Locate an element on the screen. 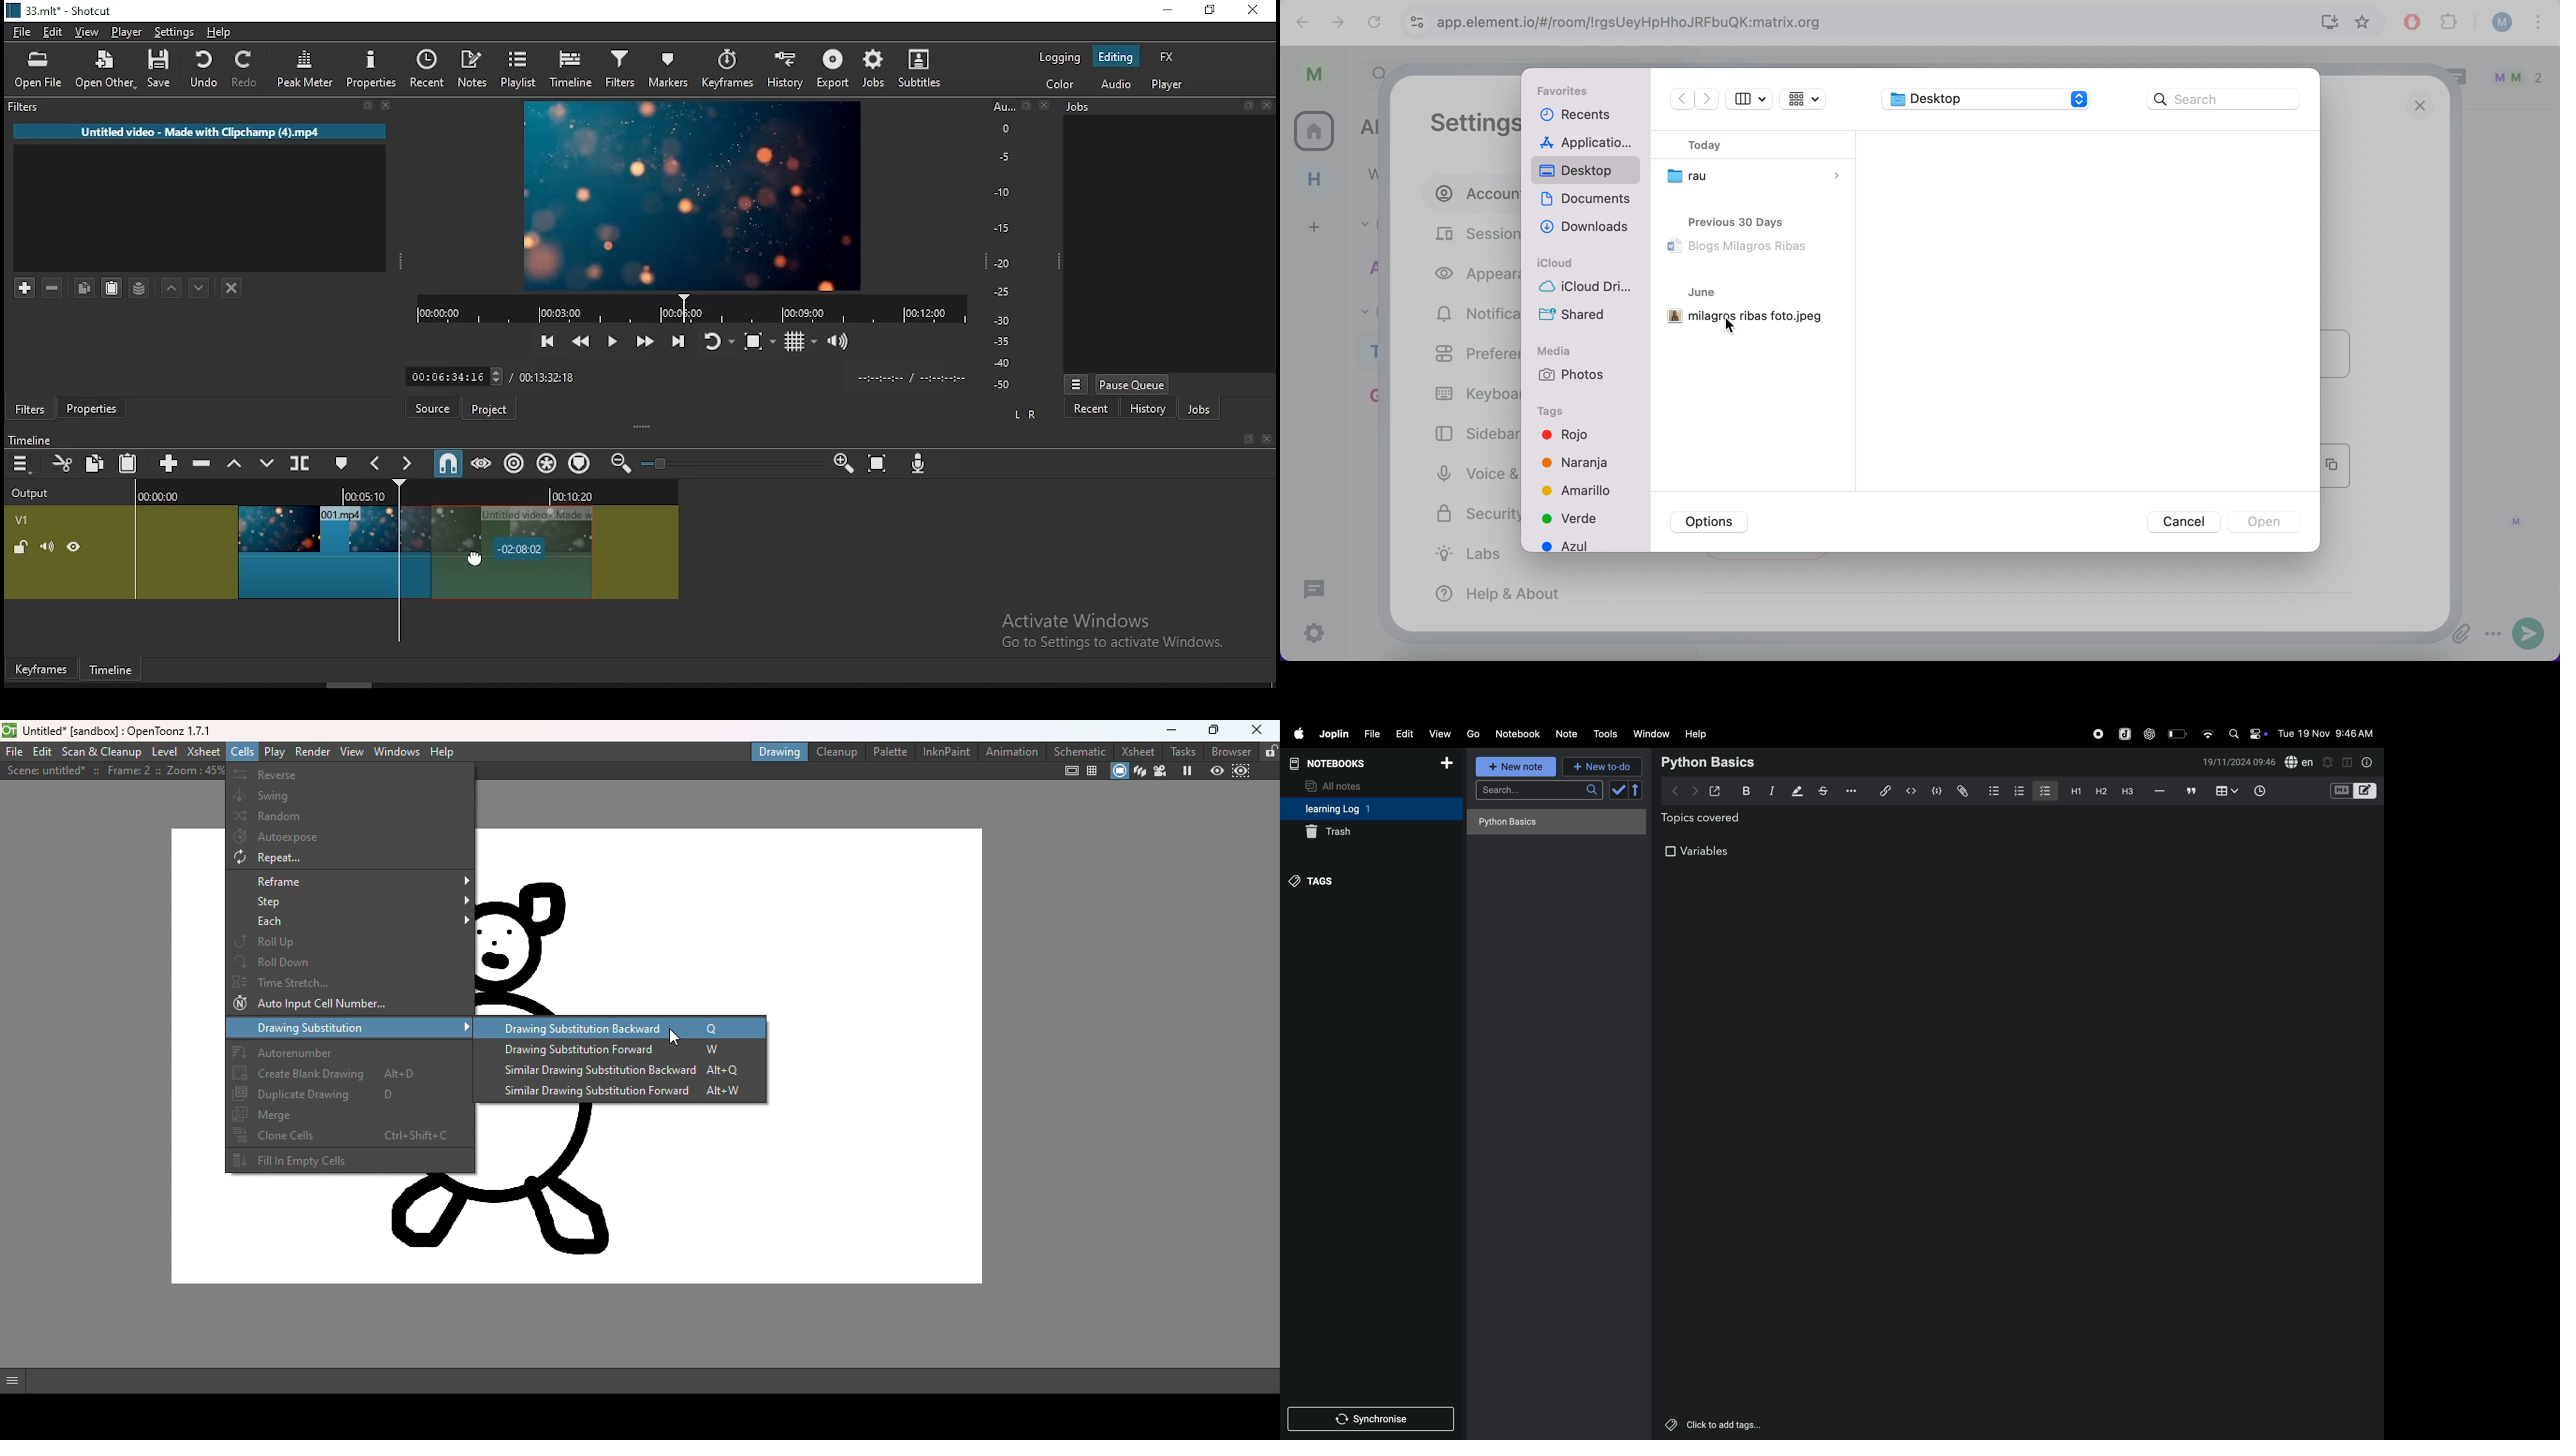 Image resolution: width=2576 pixels, height=1456 pixels. joplin is located at coordinates (1333, 734).